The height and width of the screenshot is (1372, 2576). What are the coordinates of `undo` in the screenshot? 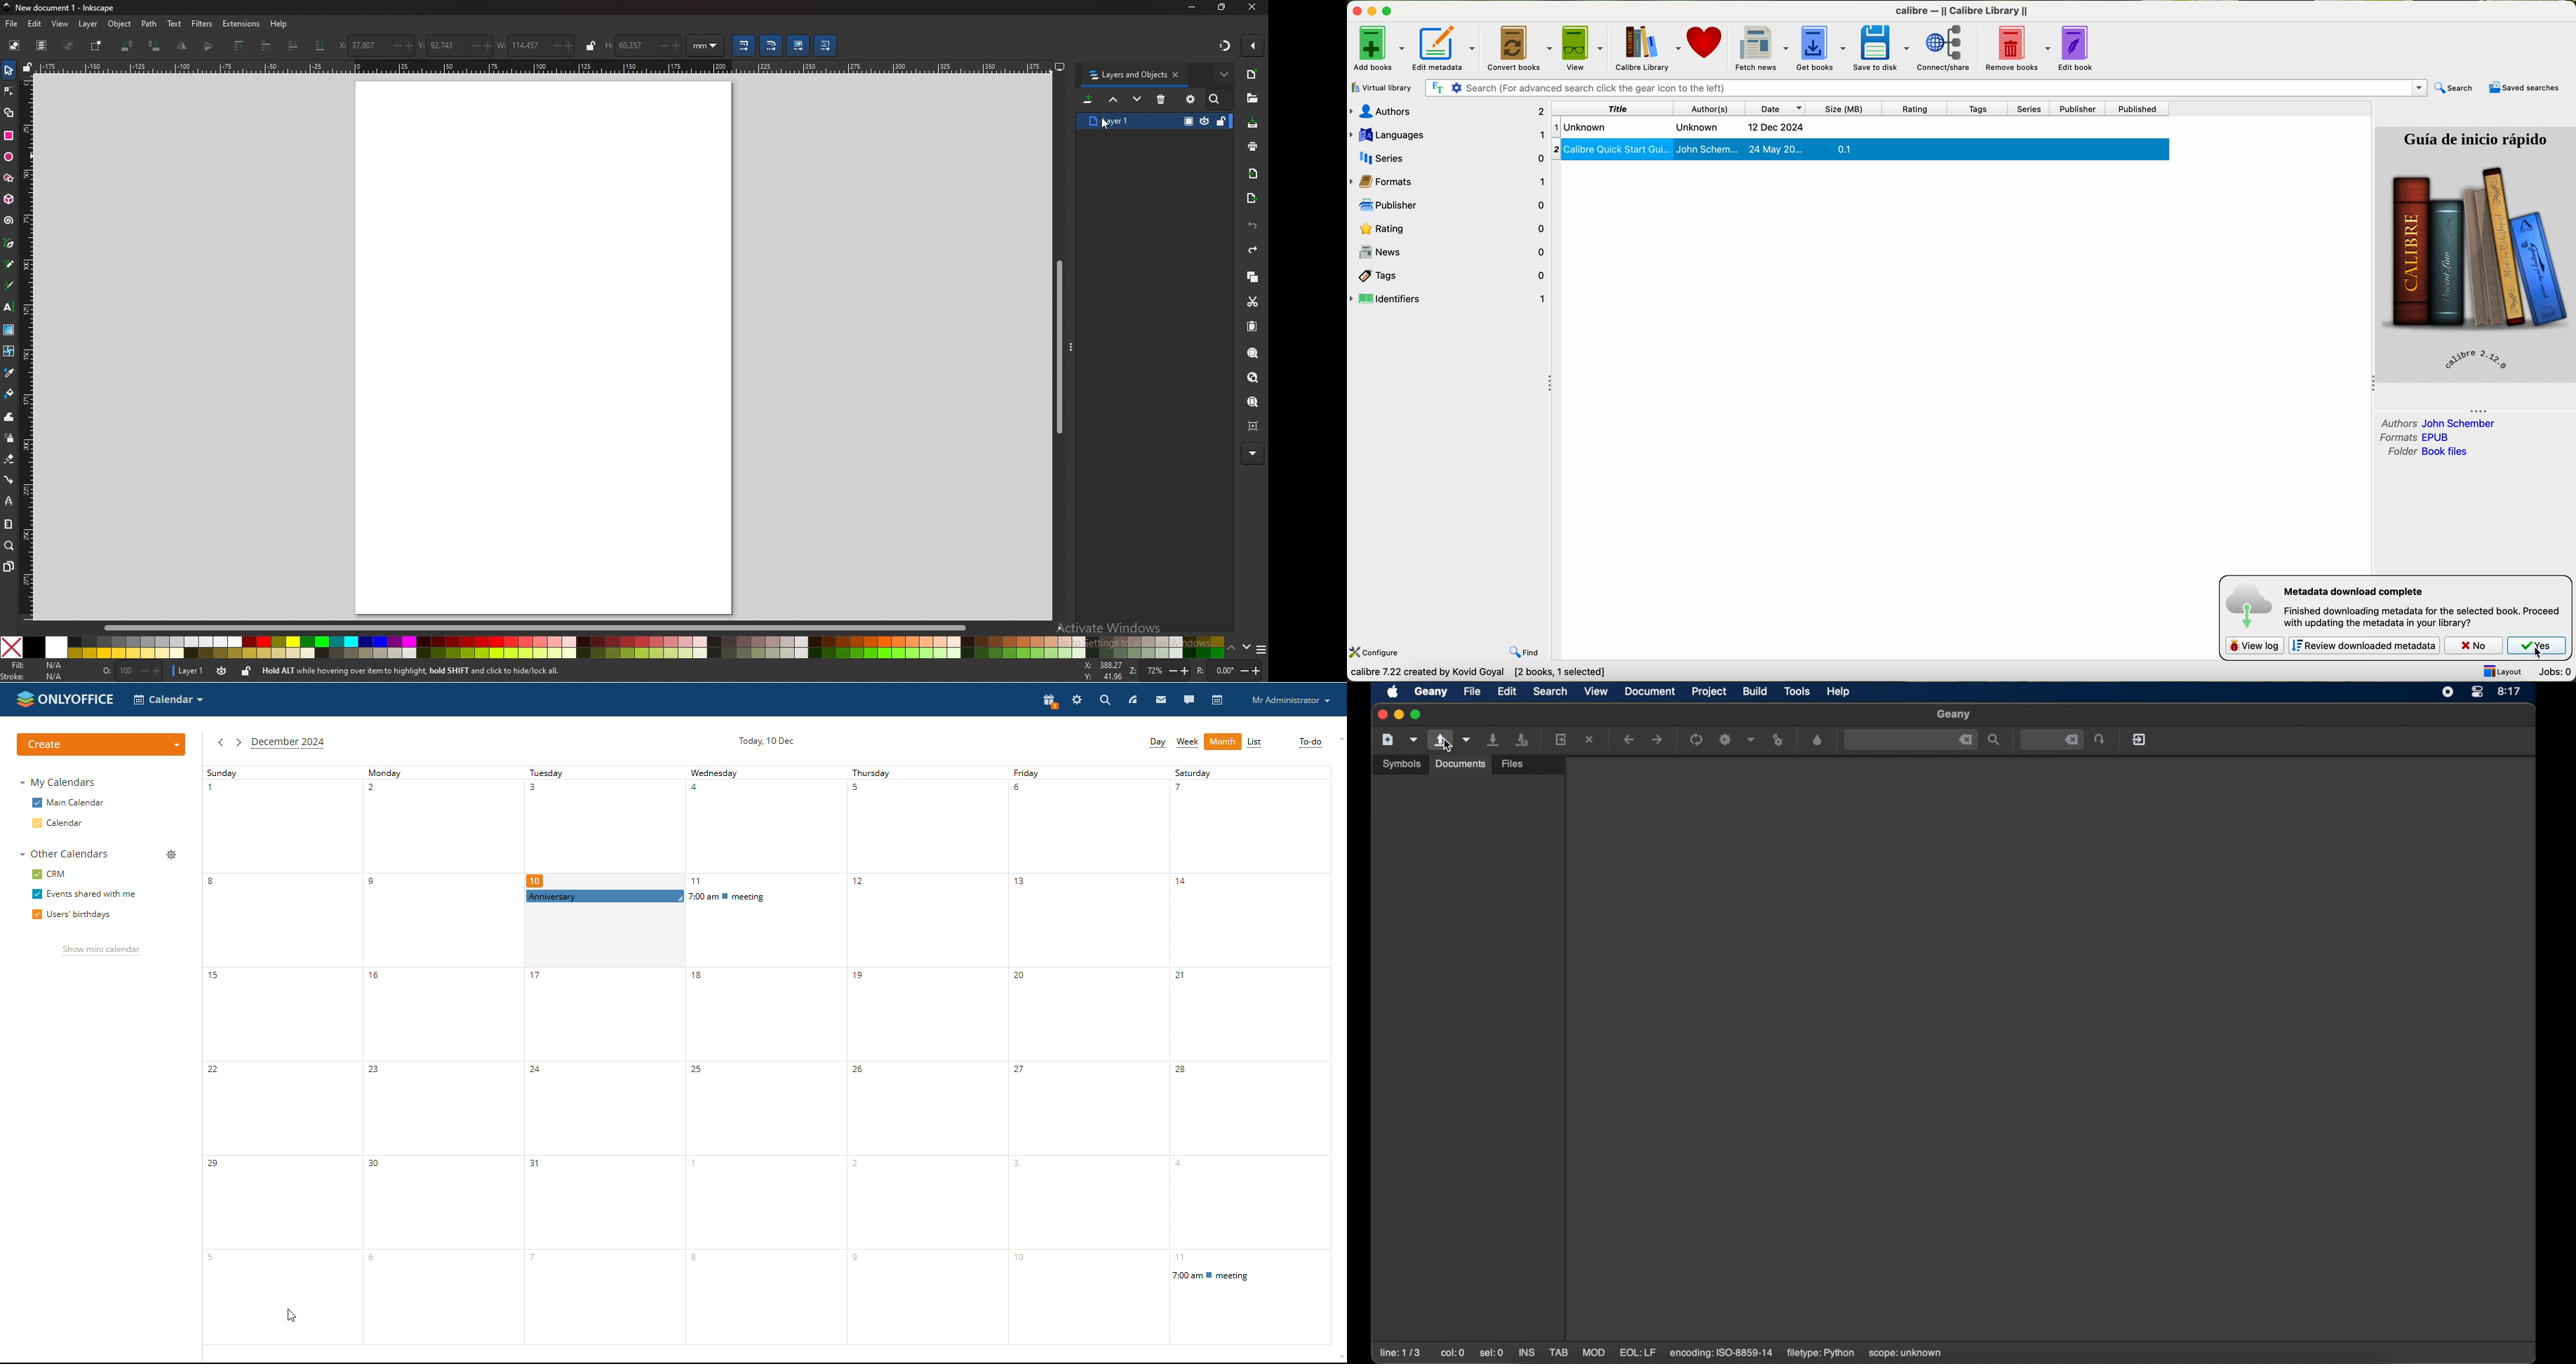 It's located at (1253, 227).